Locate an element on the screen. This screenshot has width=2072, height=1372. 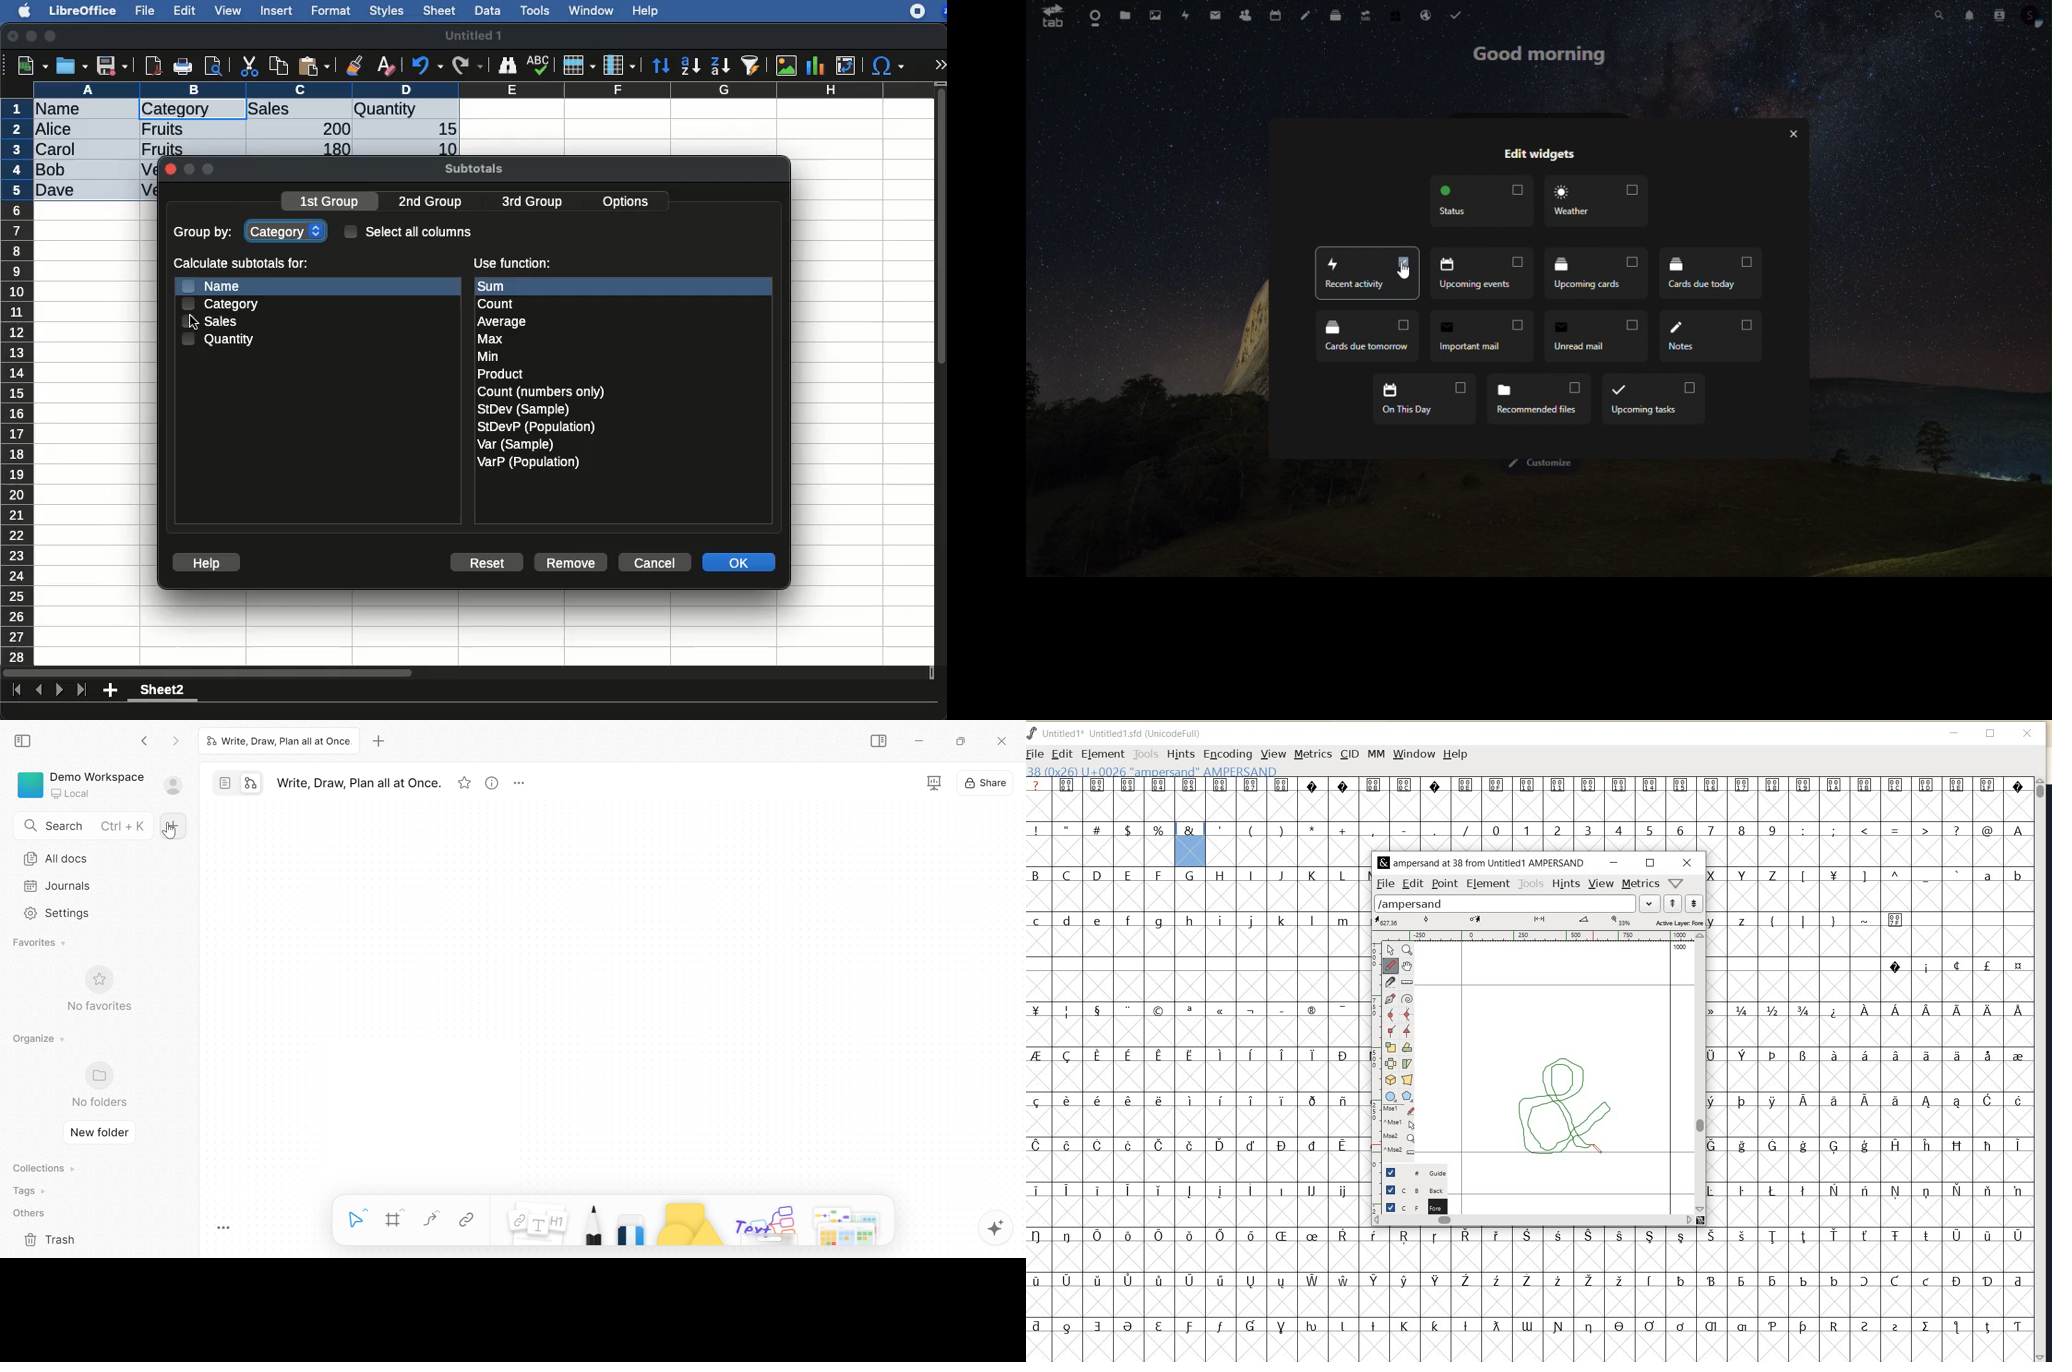
note is located at coordinates (1306, 14).